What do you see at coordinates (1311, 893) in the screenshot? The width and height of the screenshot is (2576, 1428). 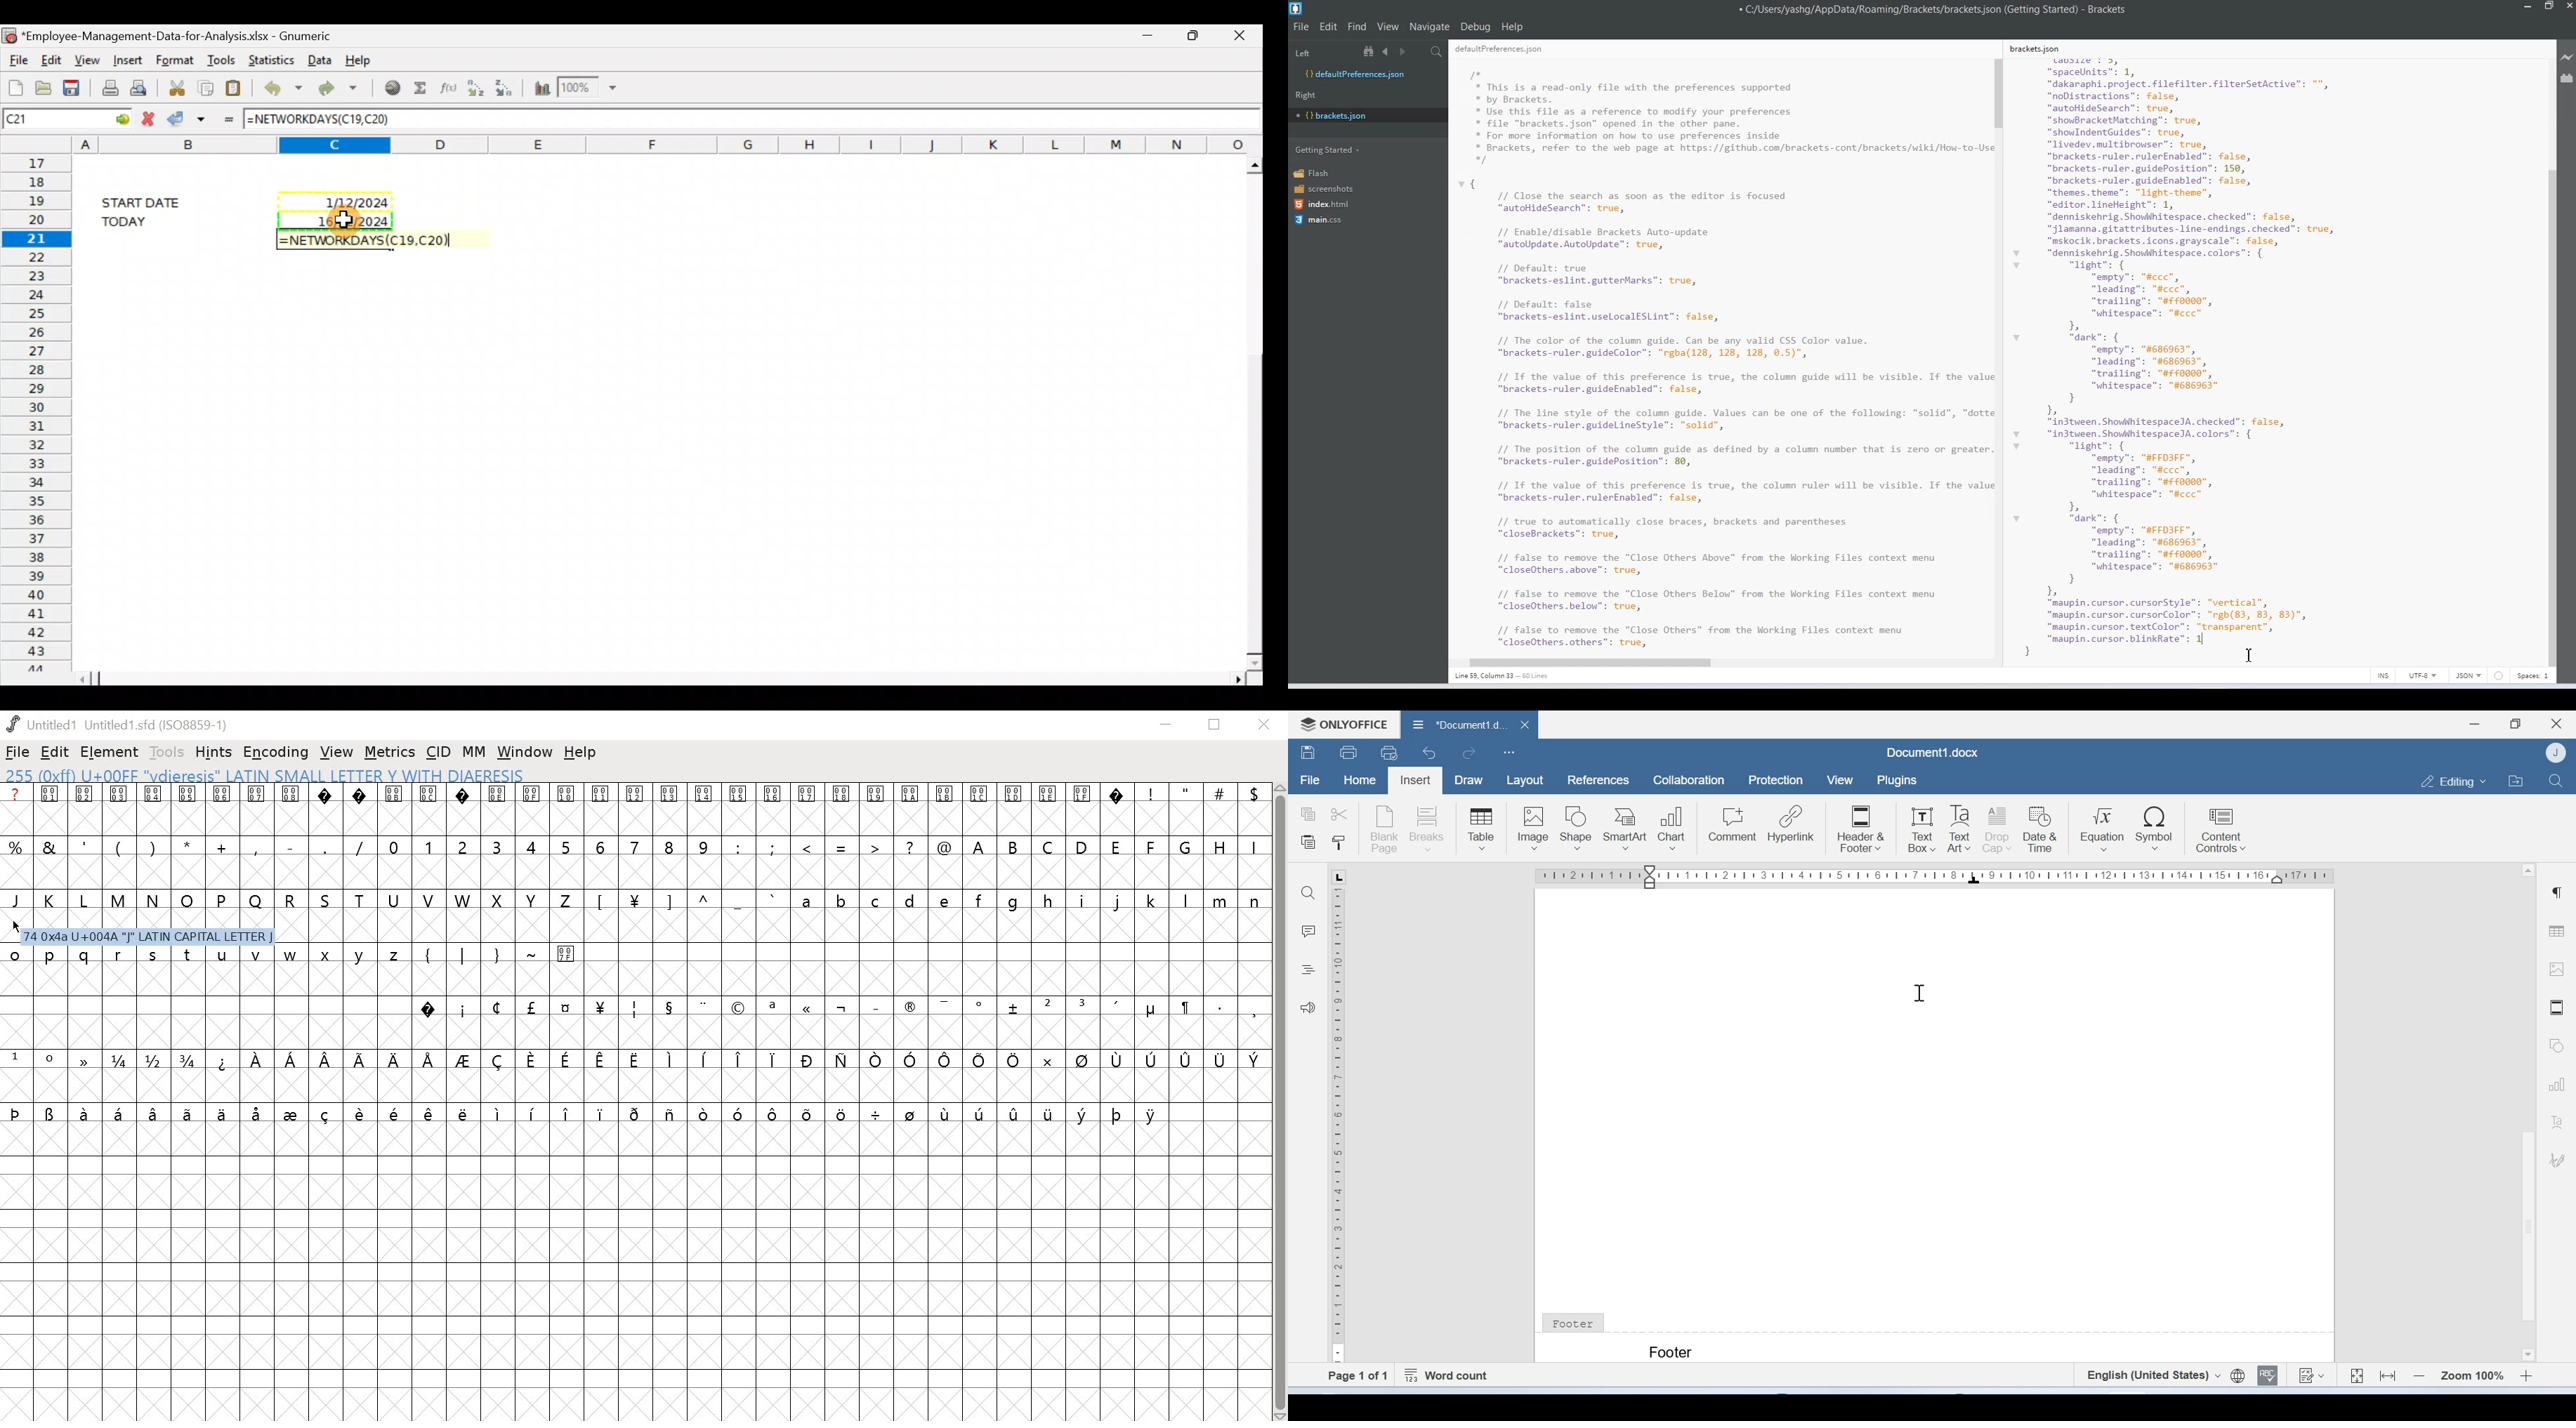 I see `Find` at bounding box center [1311, 893].